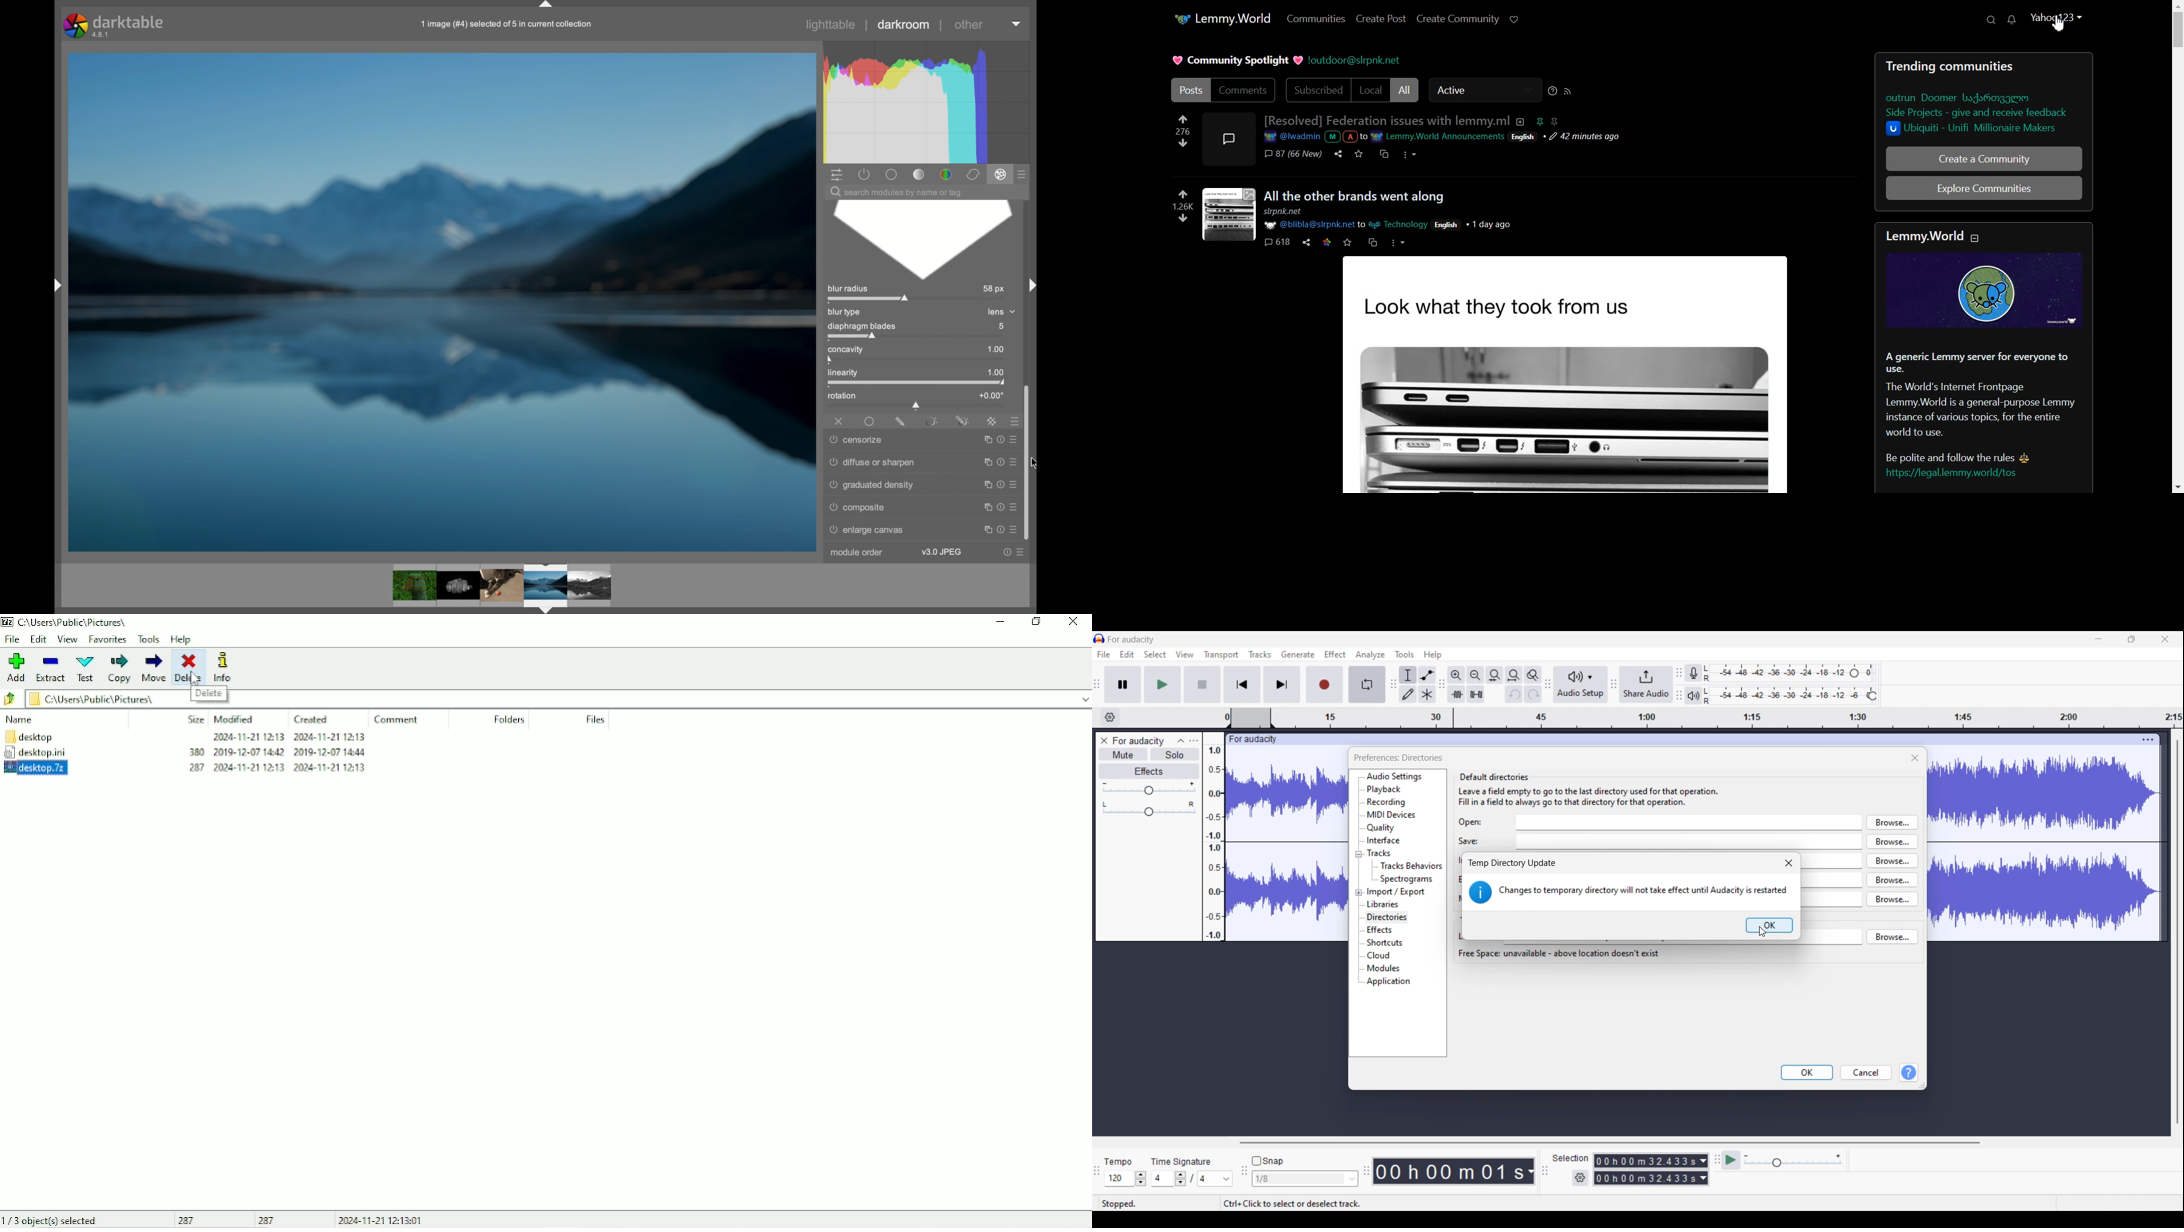  I want to click on Timeline options, so click(1110, 717).